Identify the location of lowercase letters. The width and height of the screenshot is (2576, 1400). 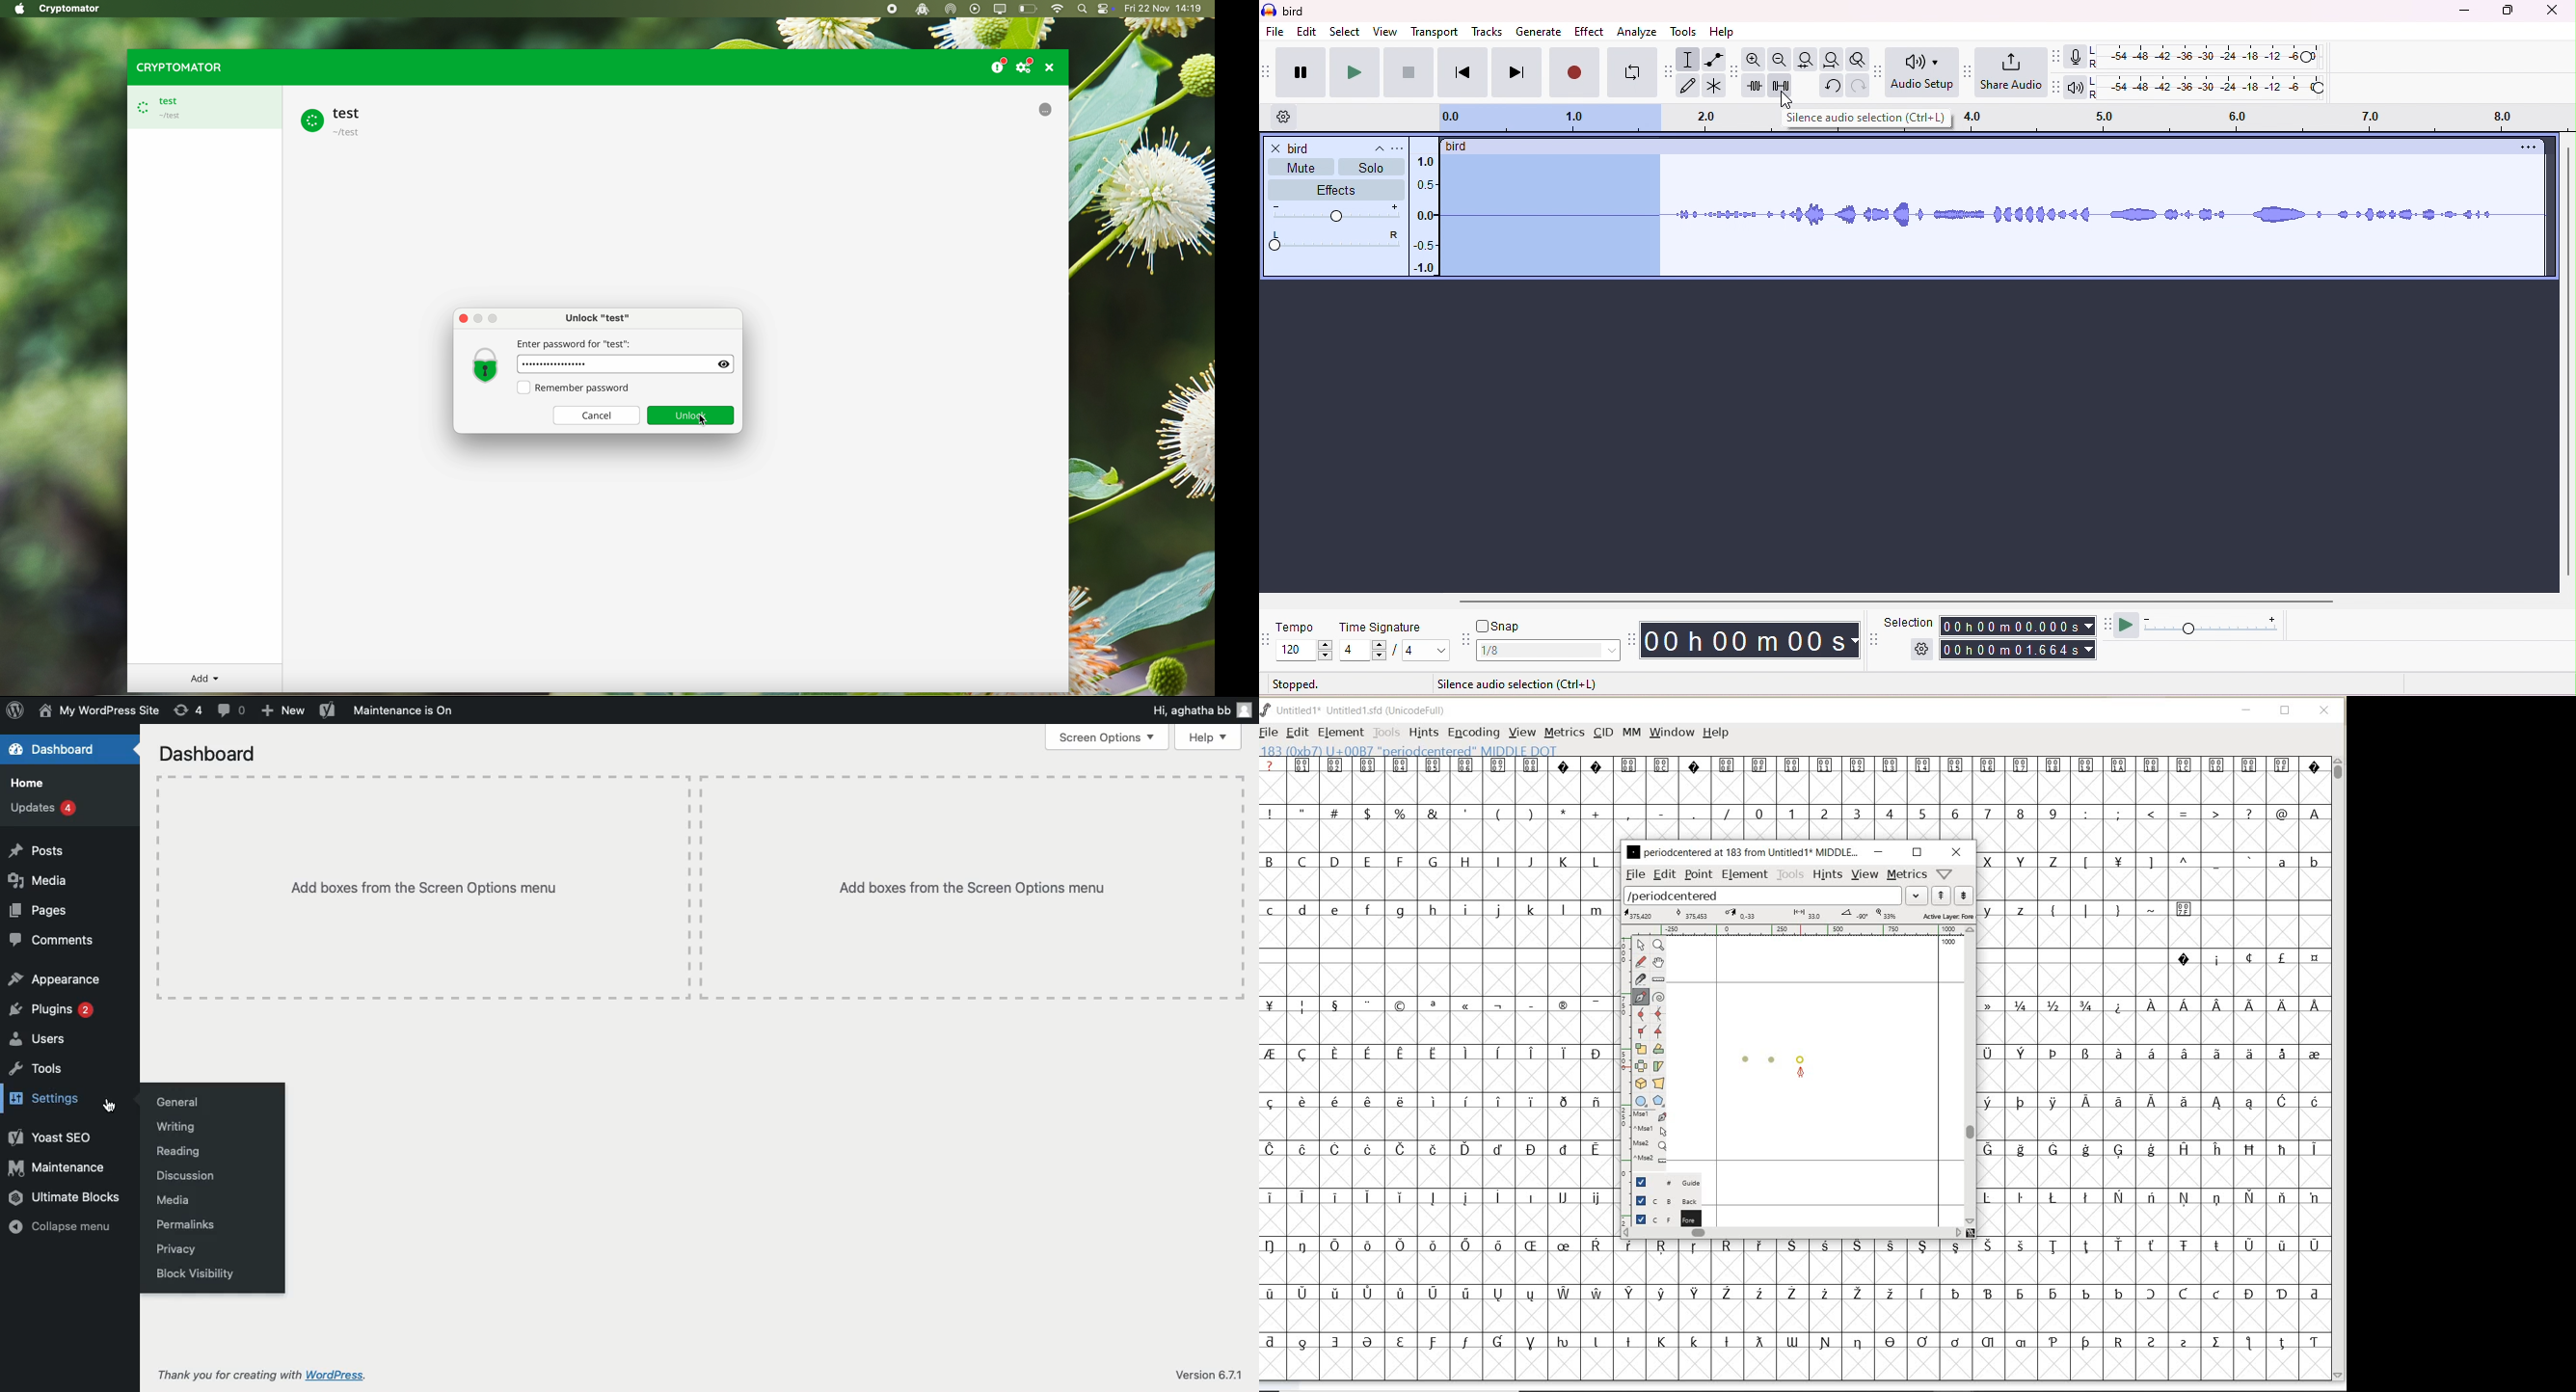
(2298, 865).